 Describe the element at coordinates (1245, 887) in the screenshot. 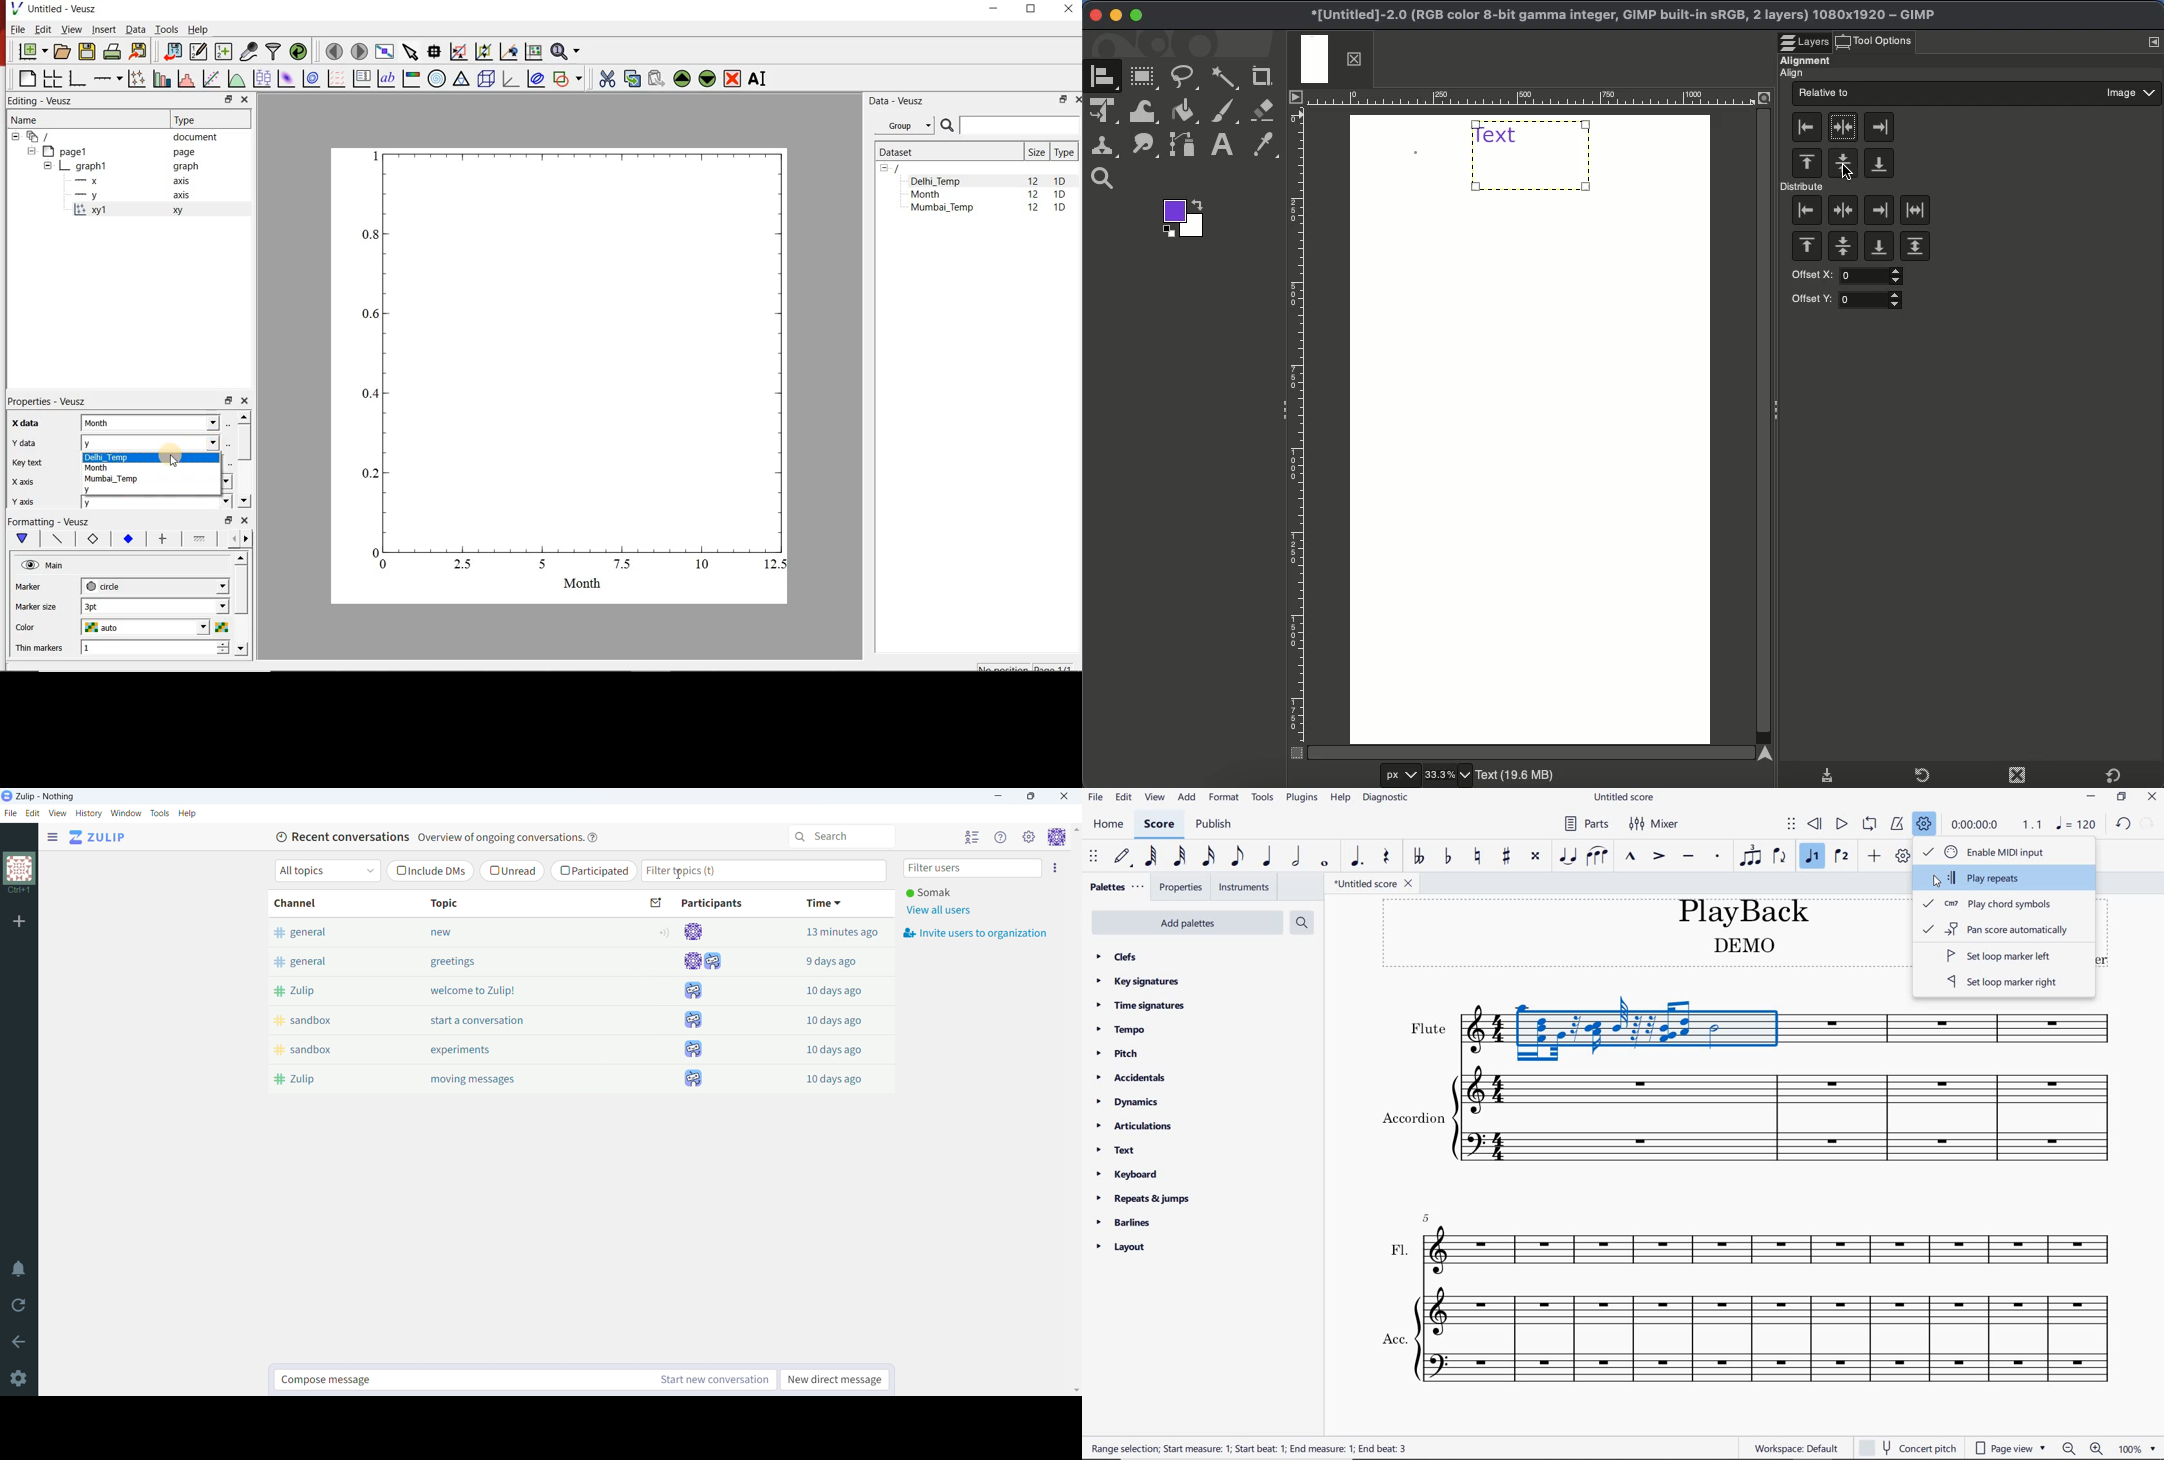

I see `instruments` at that location.